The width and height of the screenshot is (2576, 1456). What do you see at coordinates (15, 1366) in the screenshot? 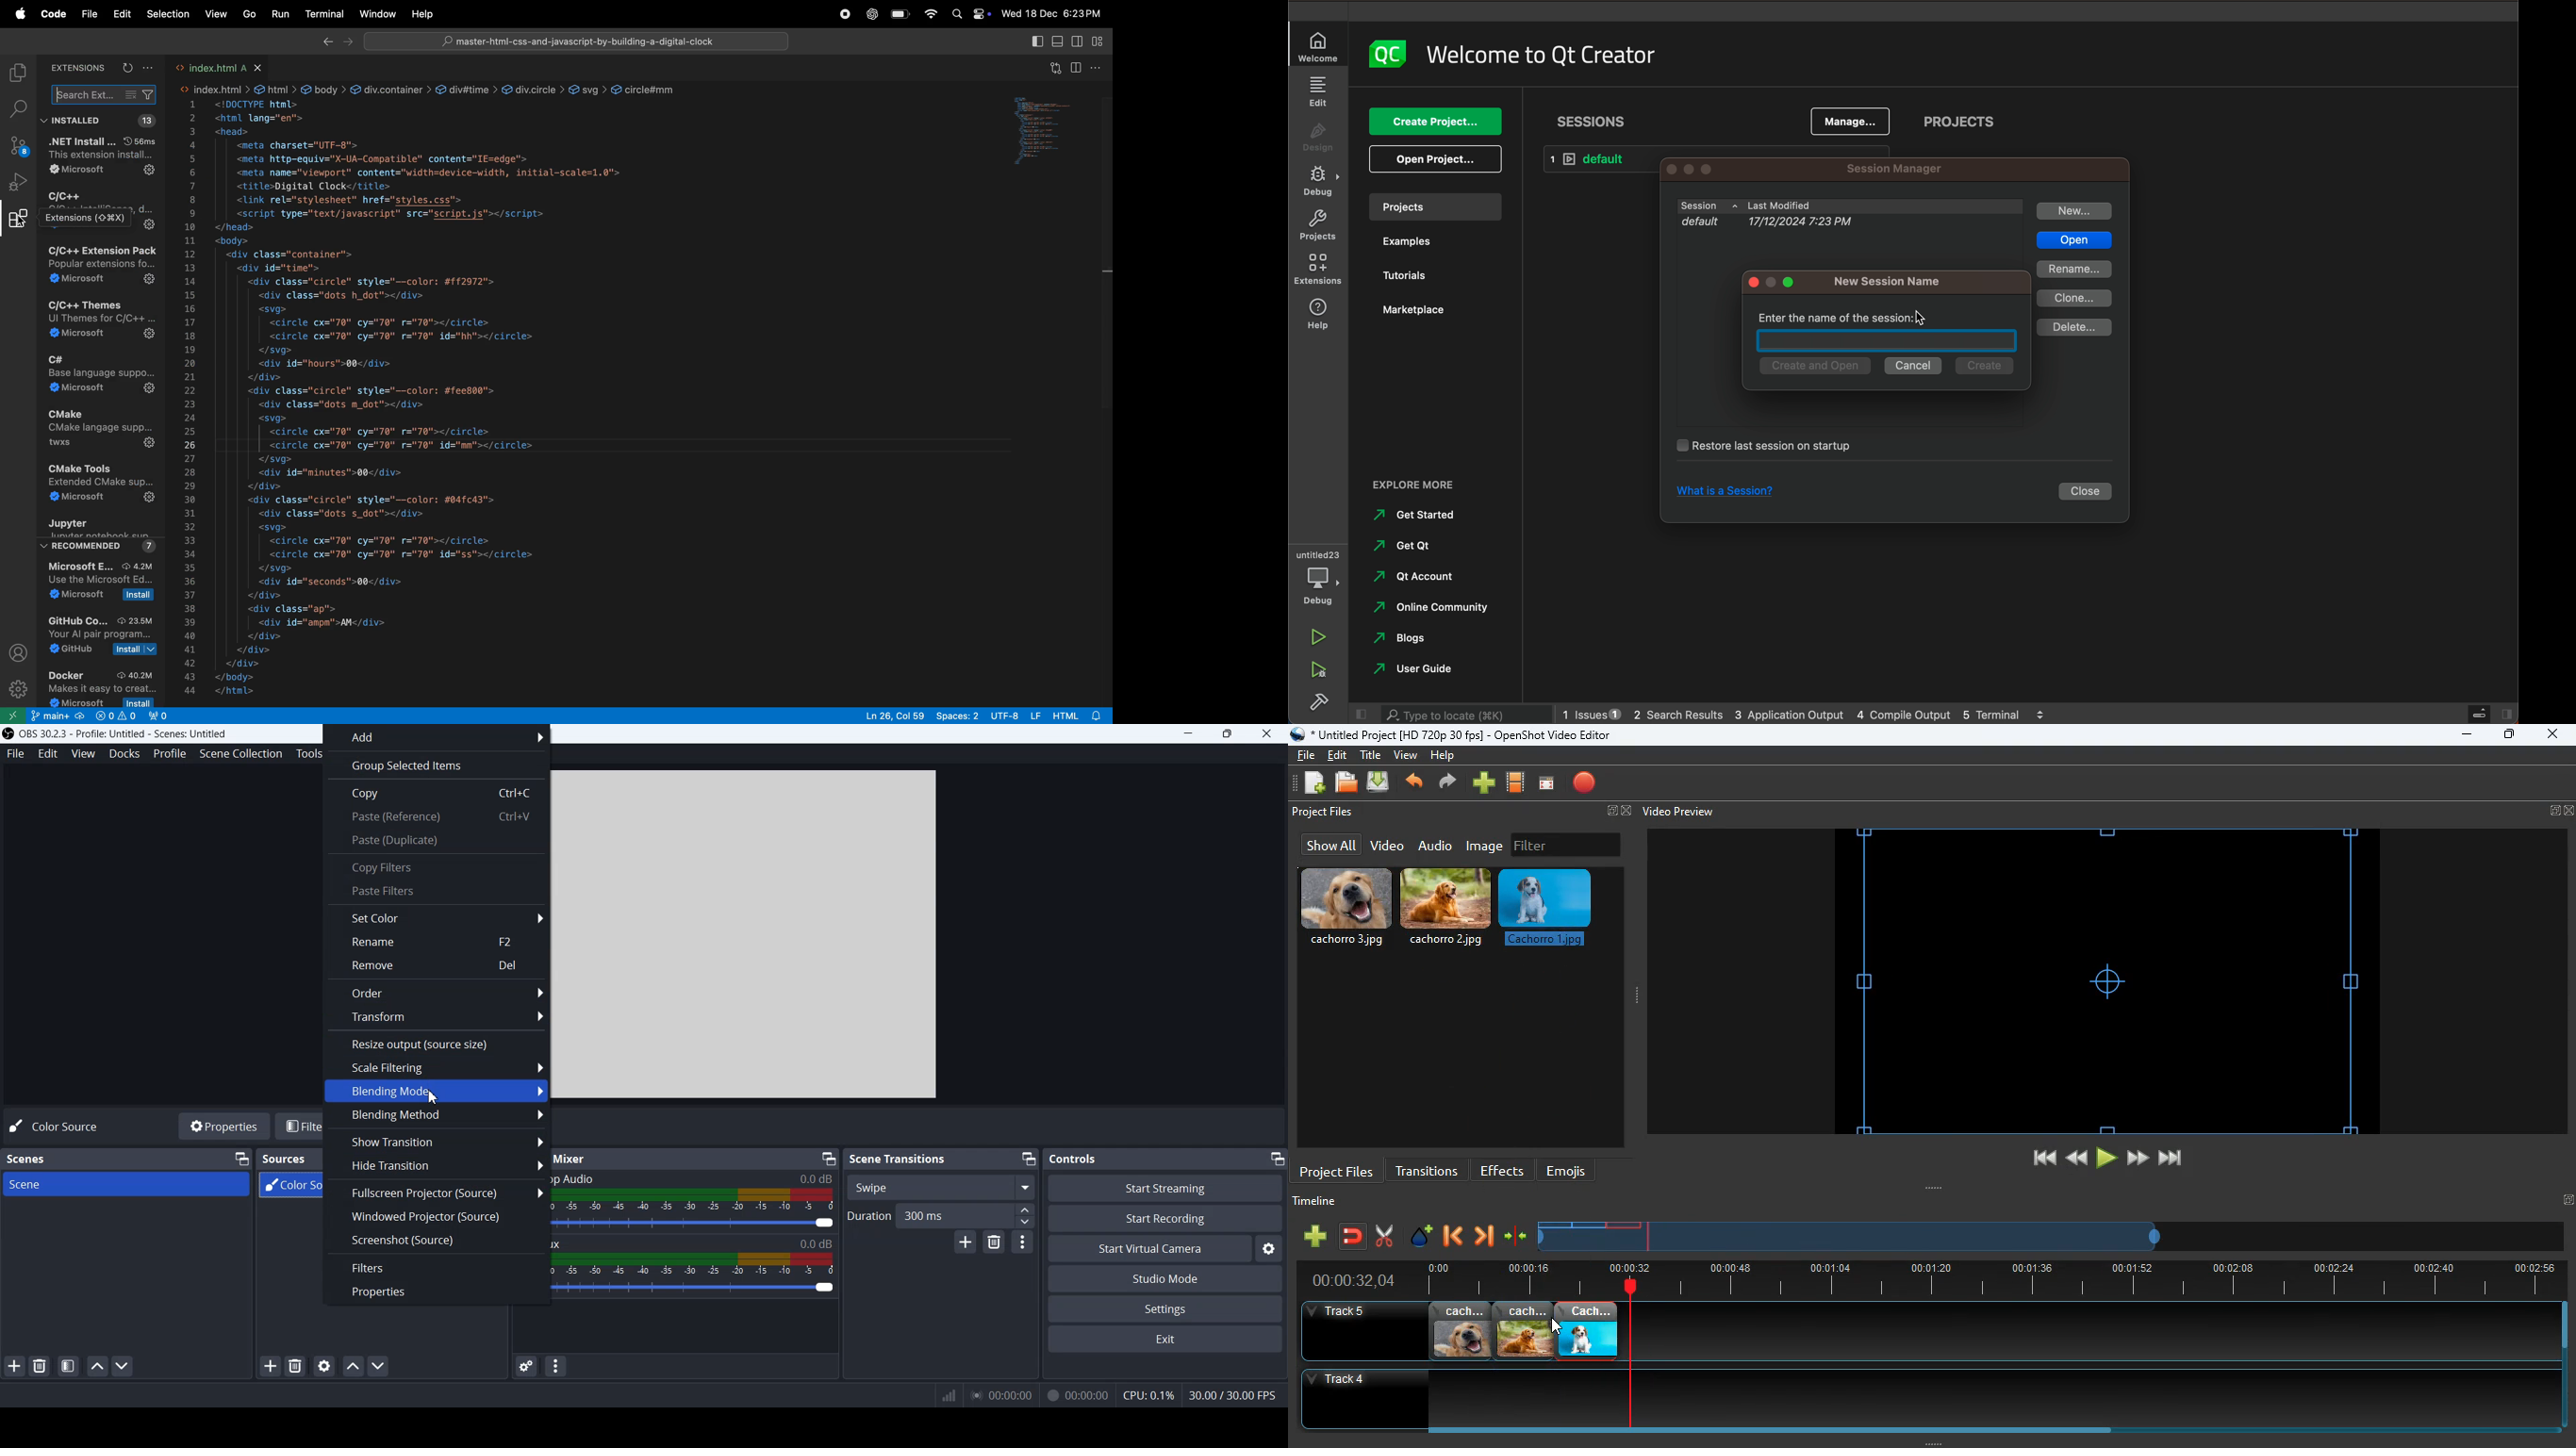
I see `Add Scene` at bounding box center [15, 1366].